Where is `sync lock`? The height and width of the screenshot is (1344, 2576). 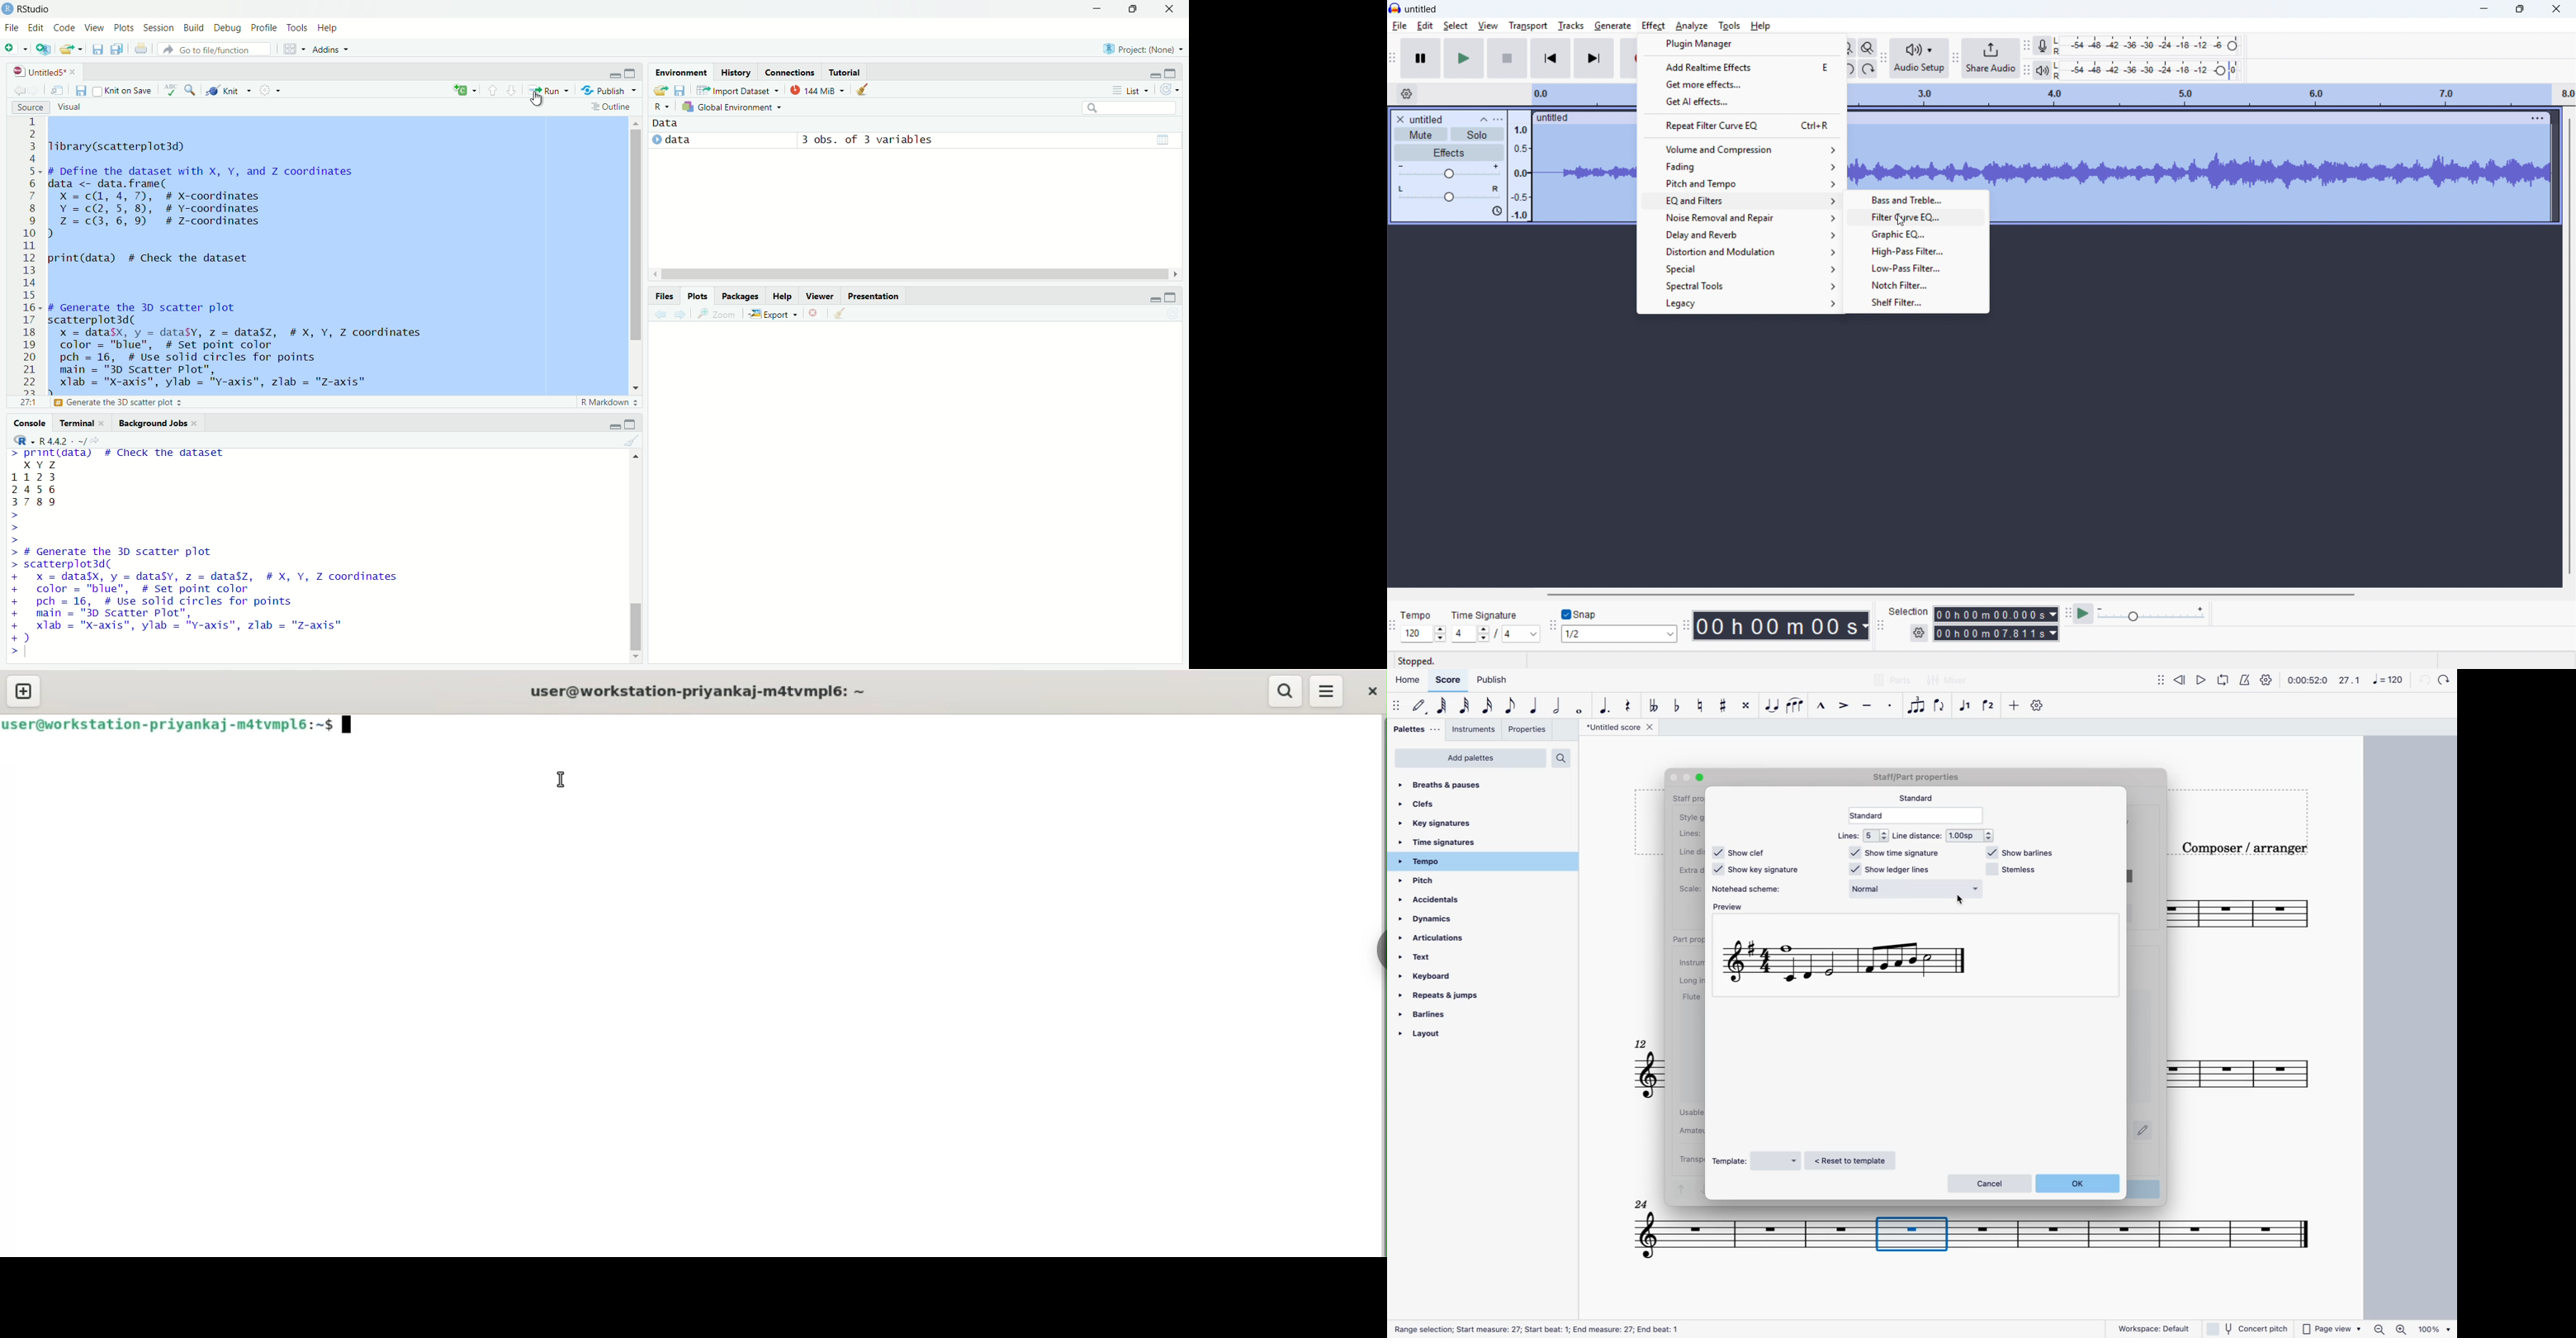 sync lock is located at coordinates (1496, 211).